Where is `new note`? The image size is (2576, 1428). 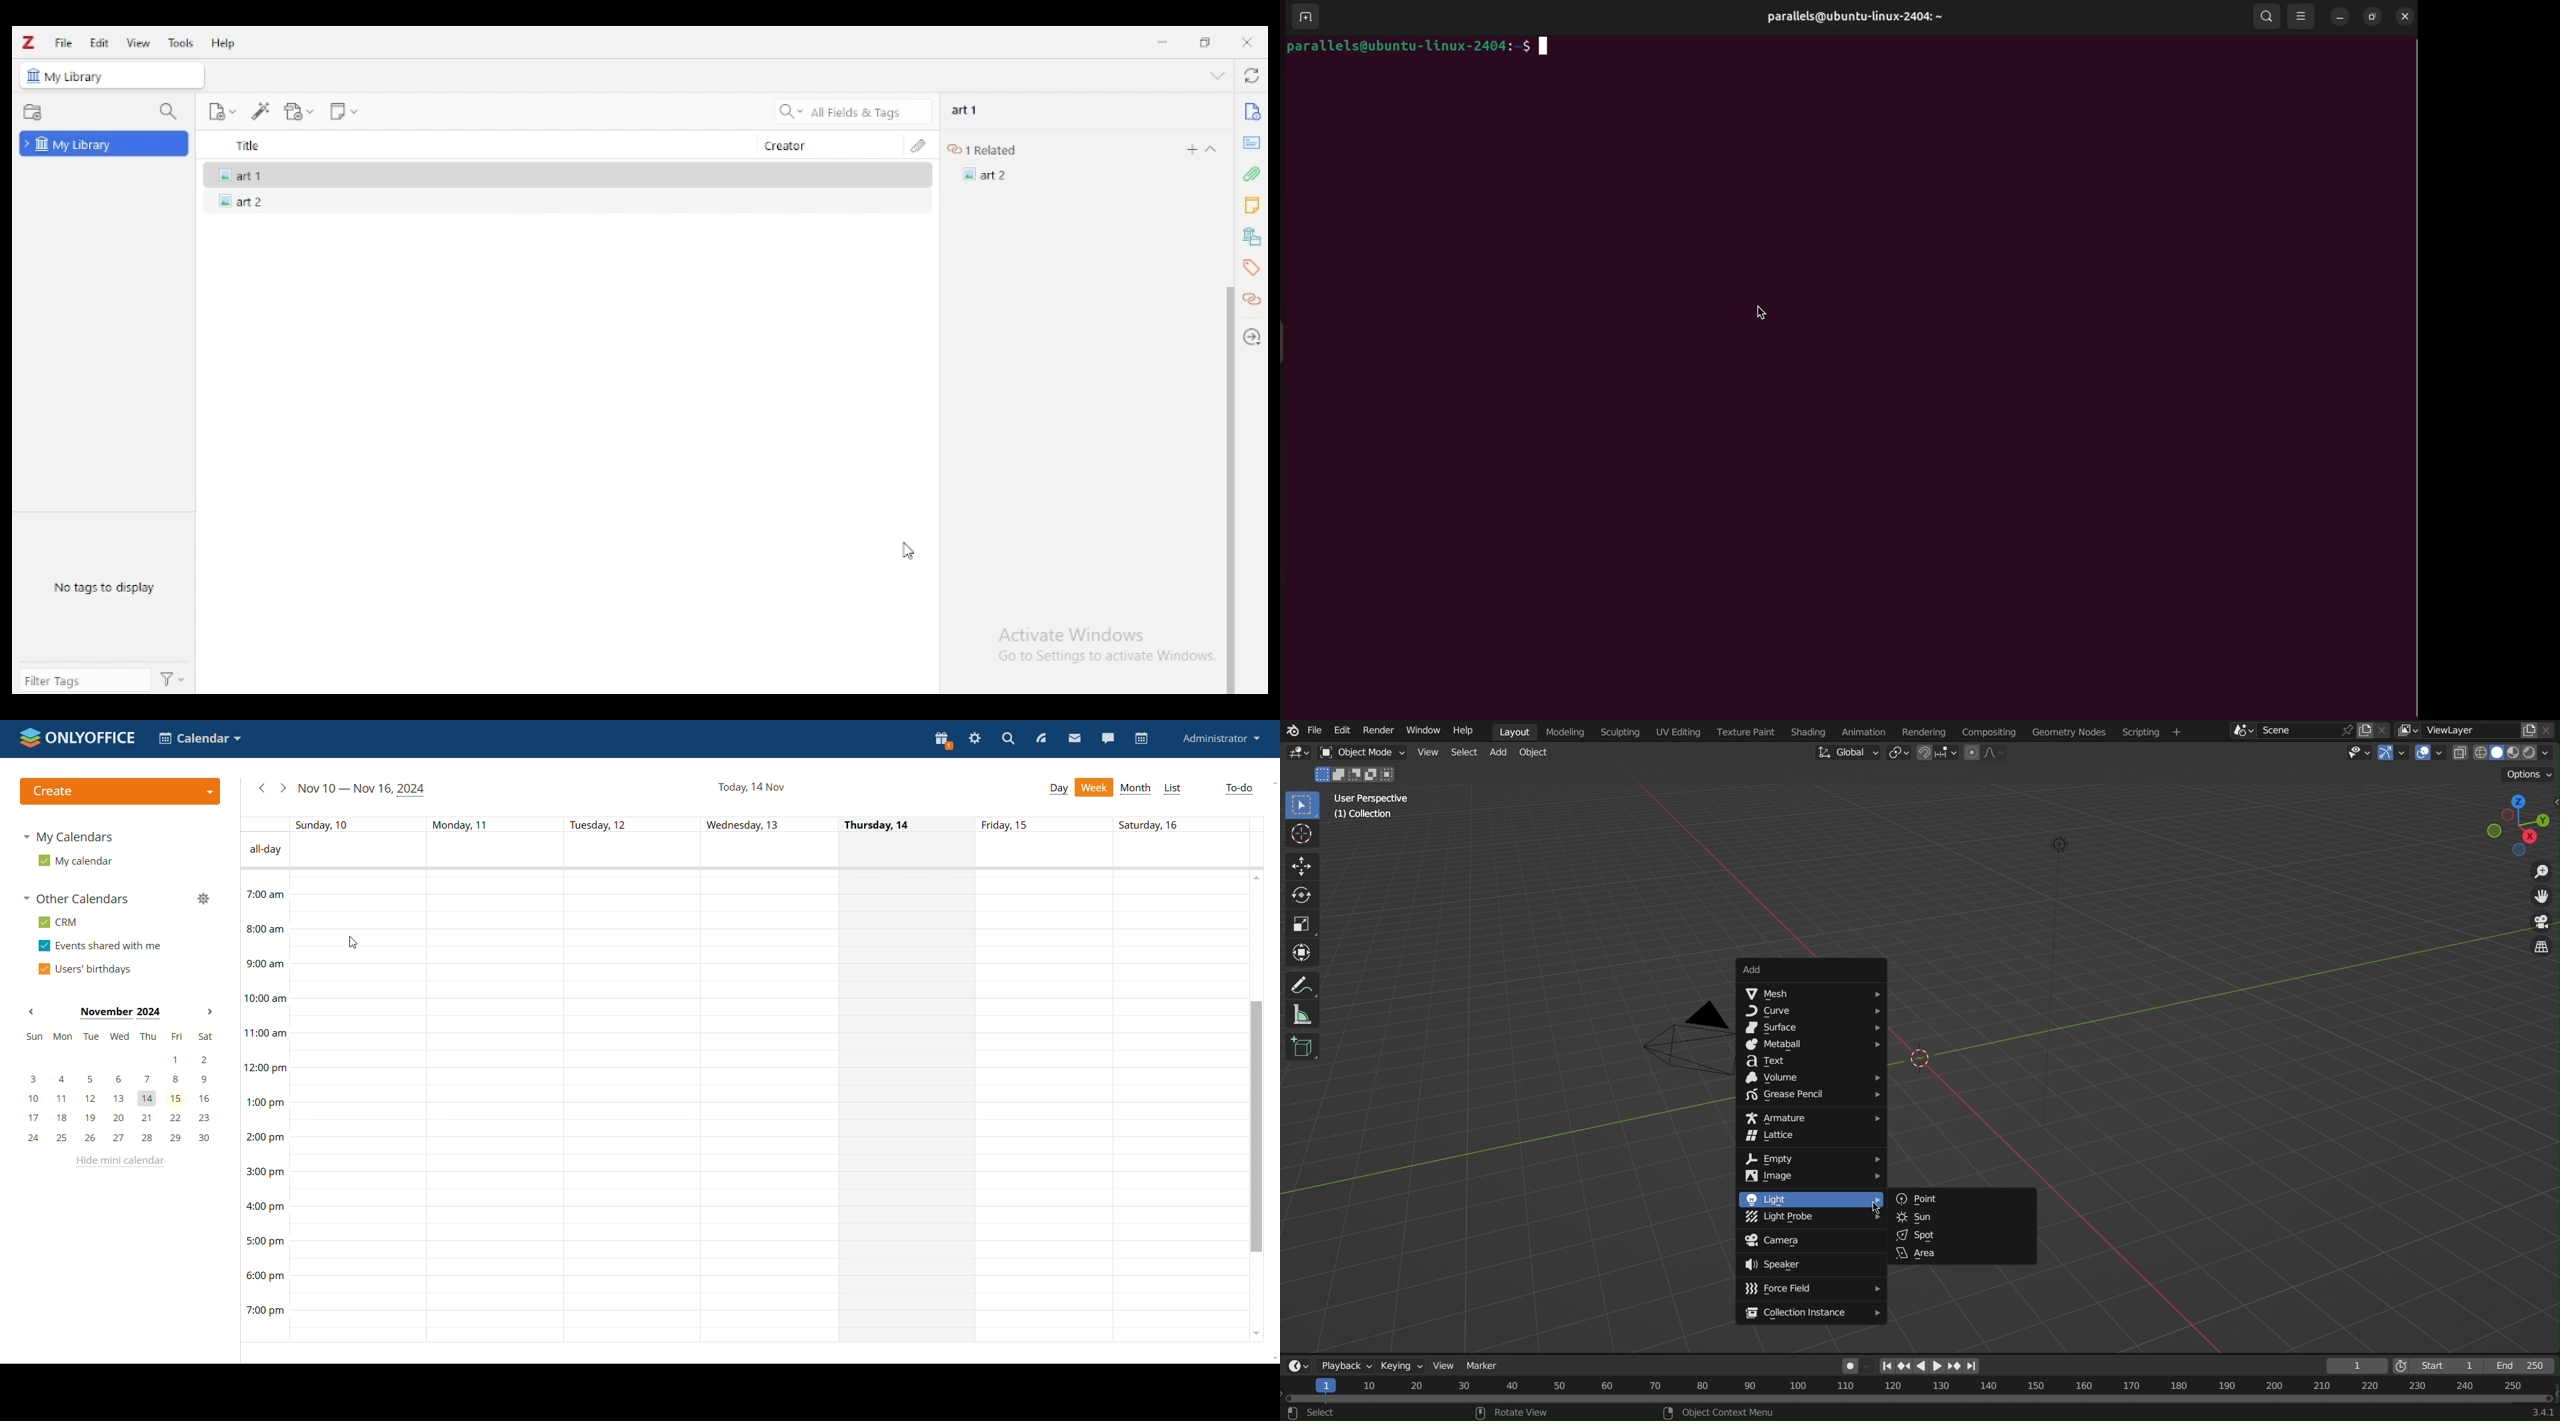
new note is located at coordinates (343, 112).